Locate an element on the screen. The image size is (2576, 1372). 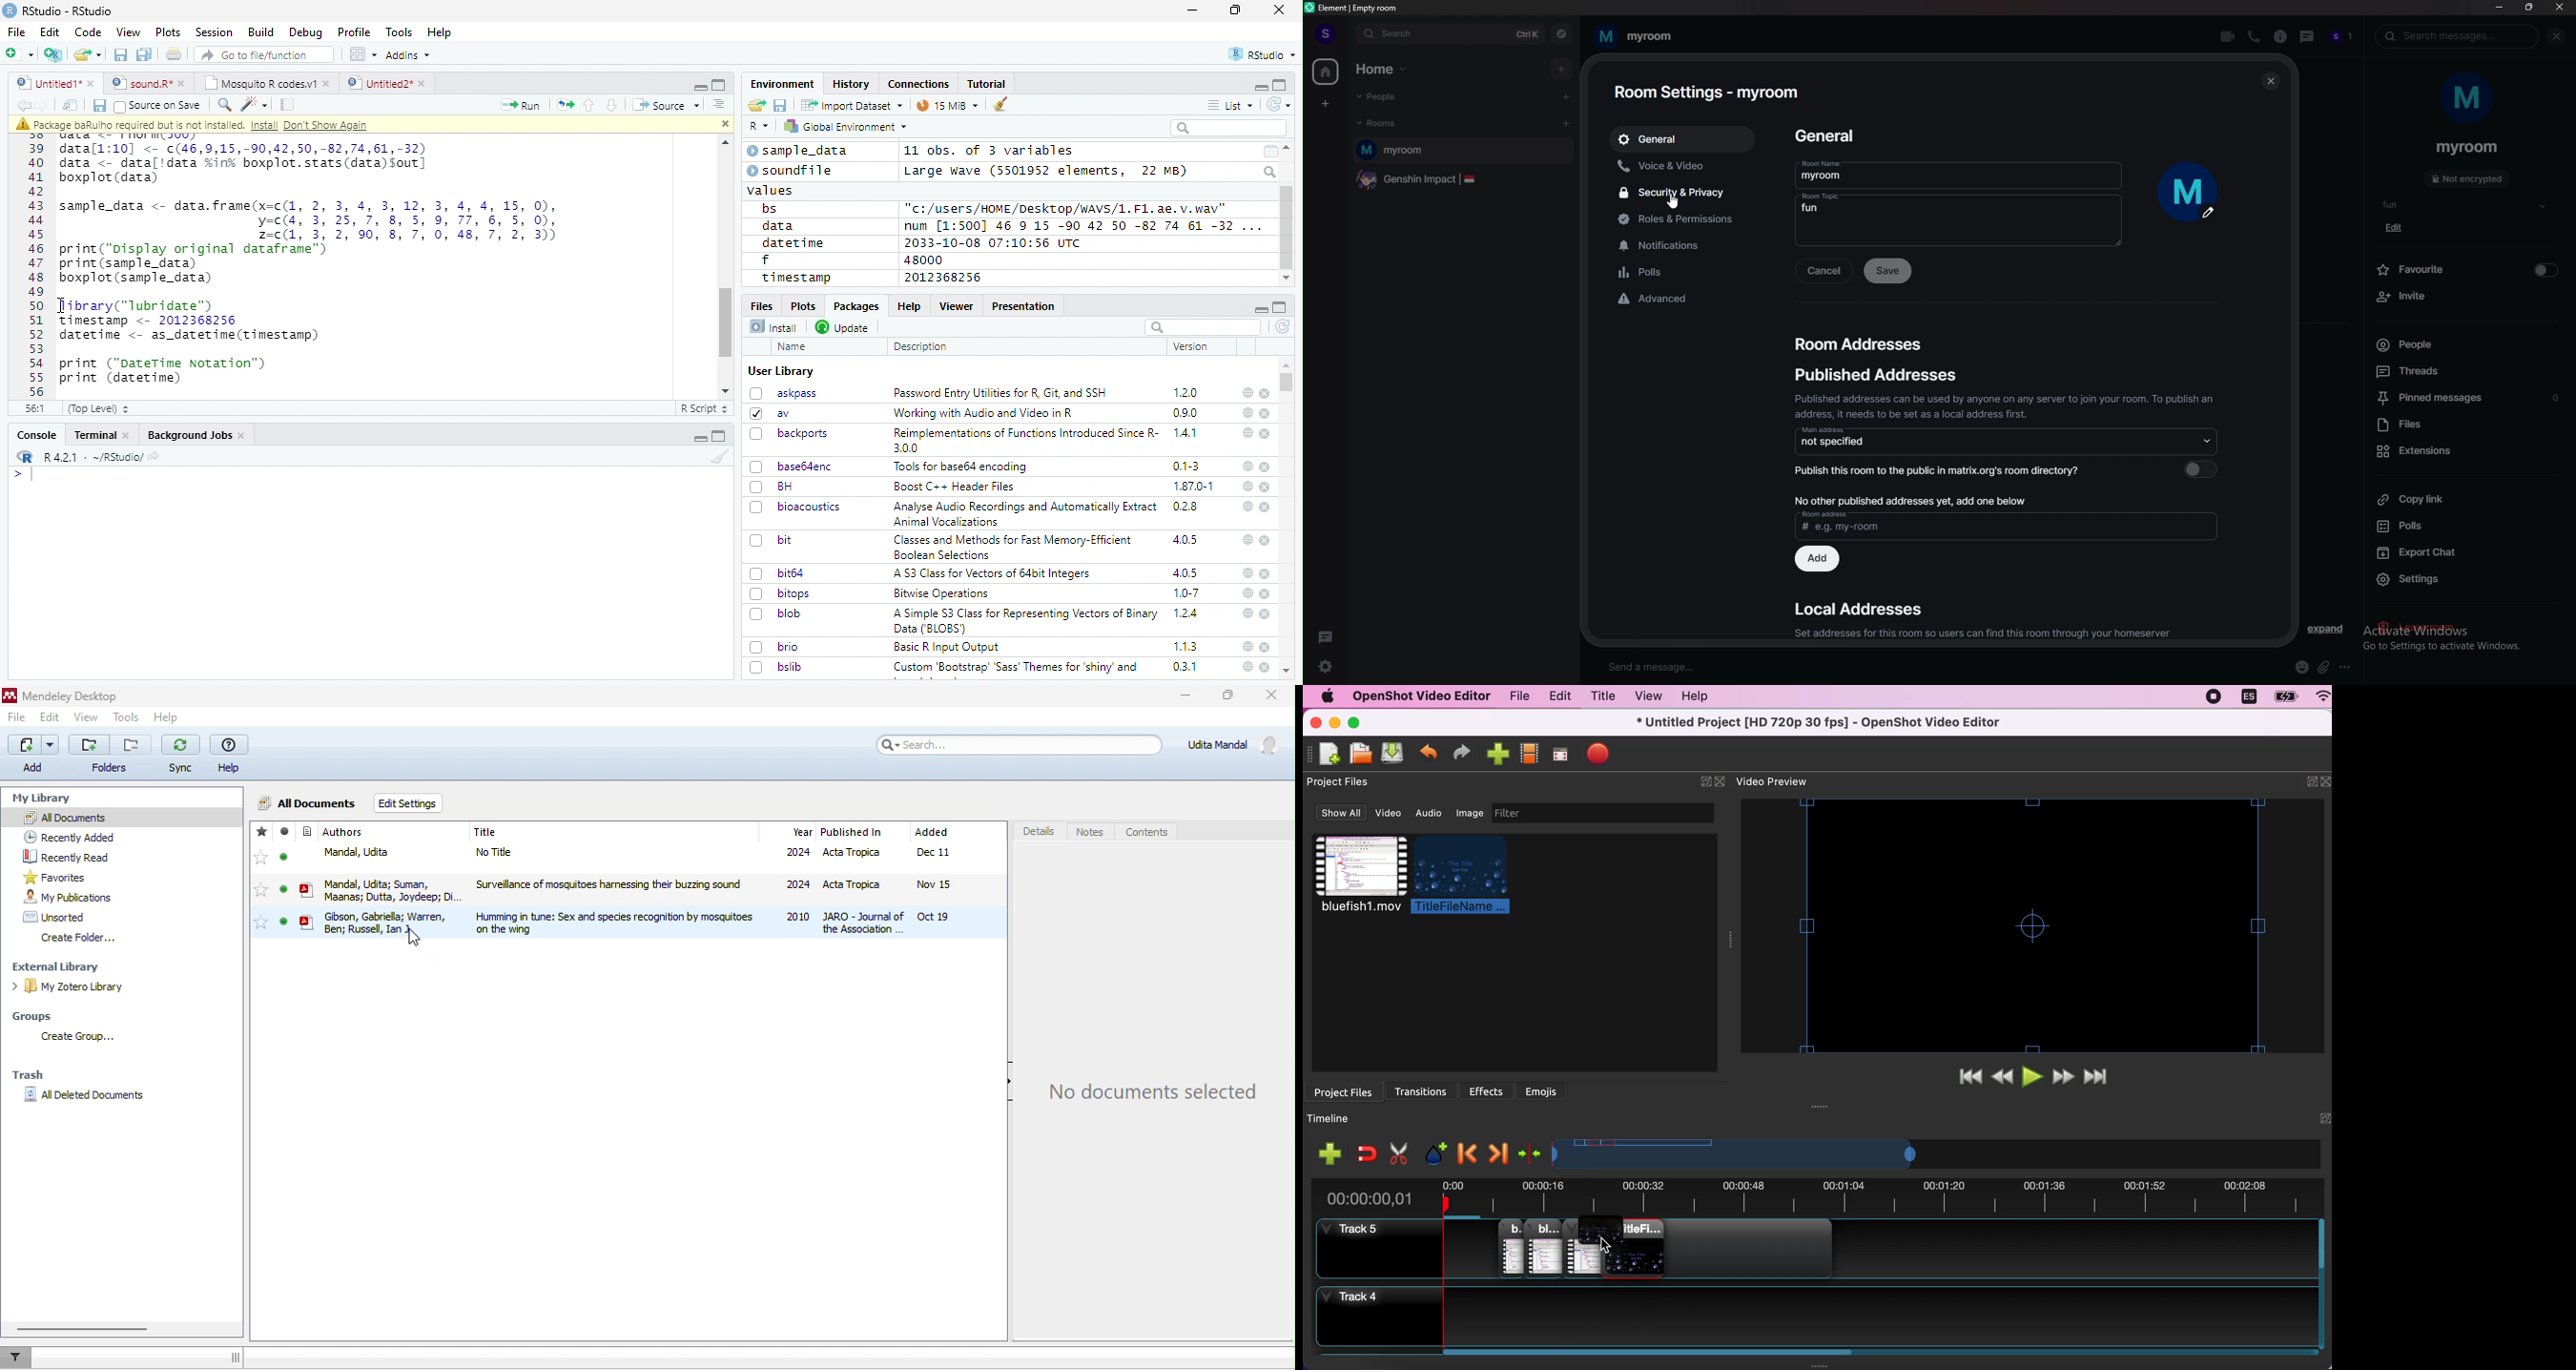
Bitwise Operations is located at coordinates (943, 593).